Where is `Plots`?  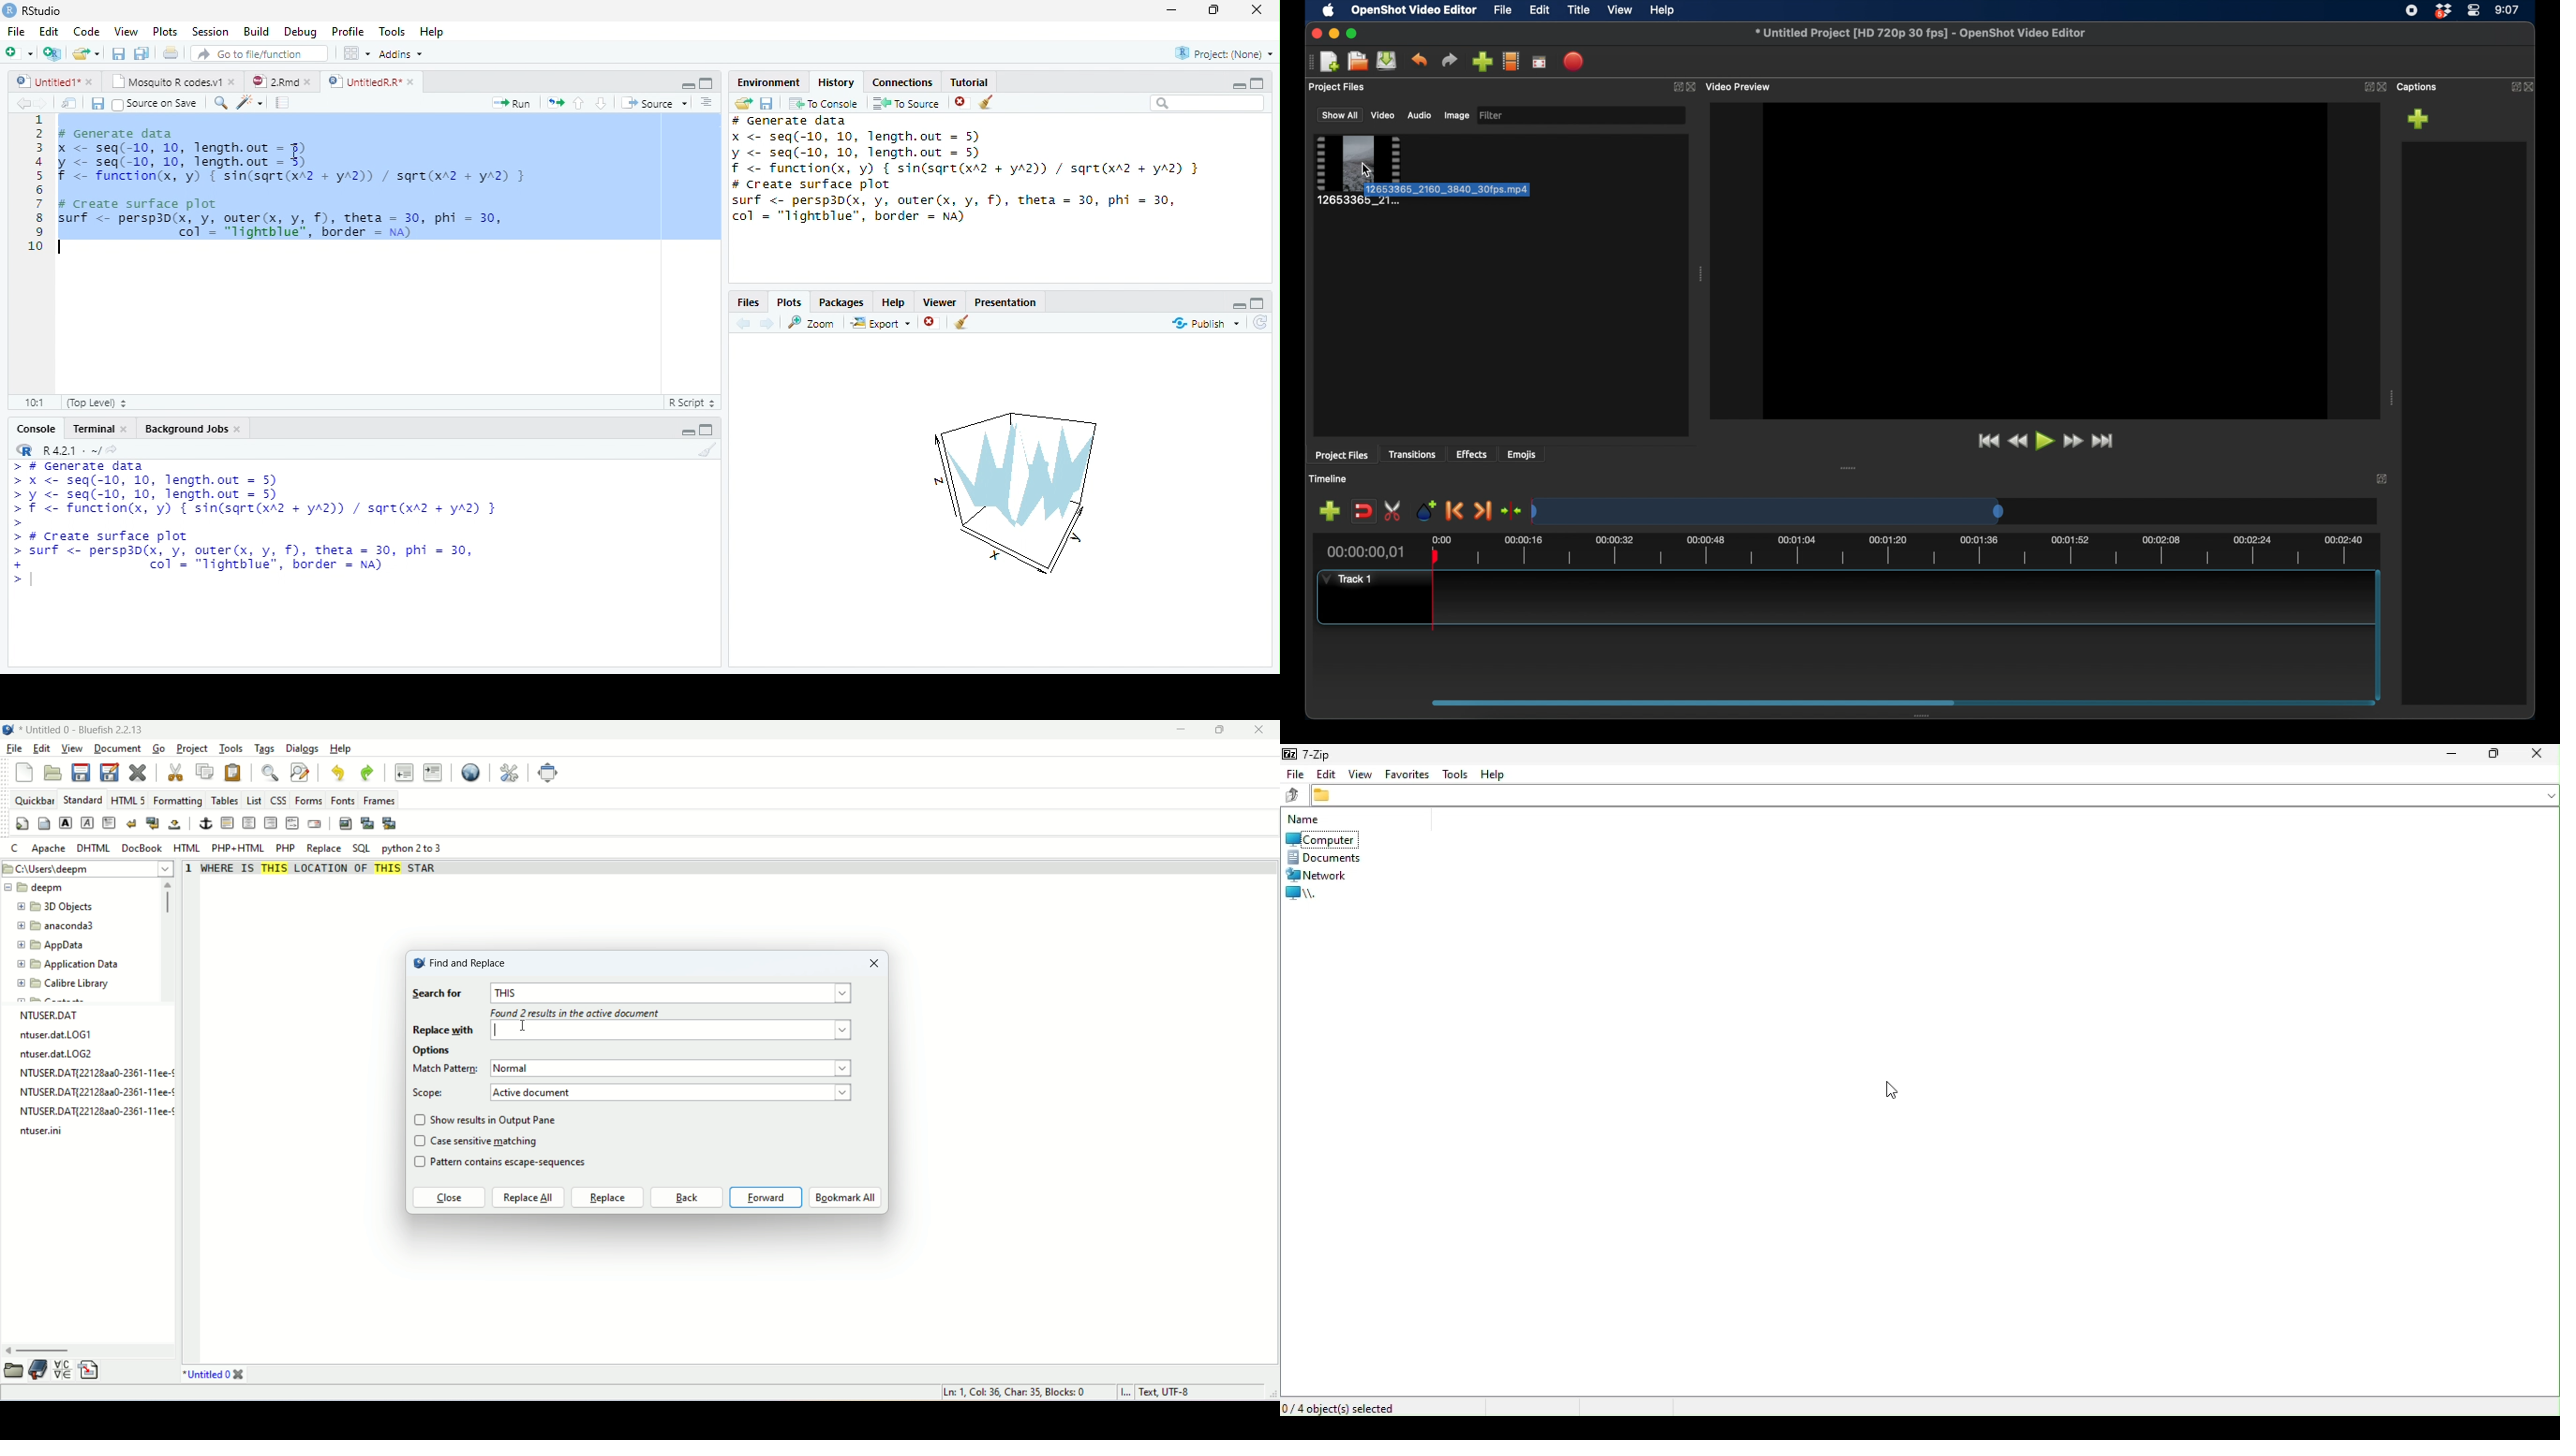 Plots is located at coordinates (164, 31).